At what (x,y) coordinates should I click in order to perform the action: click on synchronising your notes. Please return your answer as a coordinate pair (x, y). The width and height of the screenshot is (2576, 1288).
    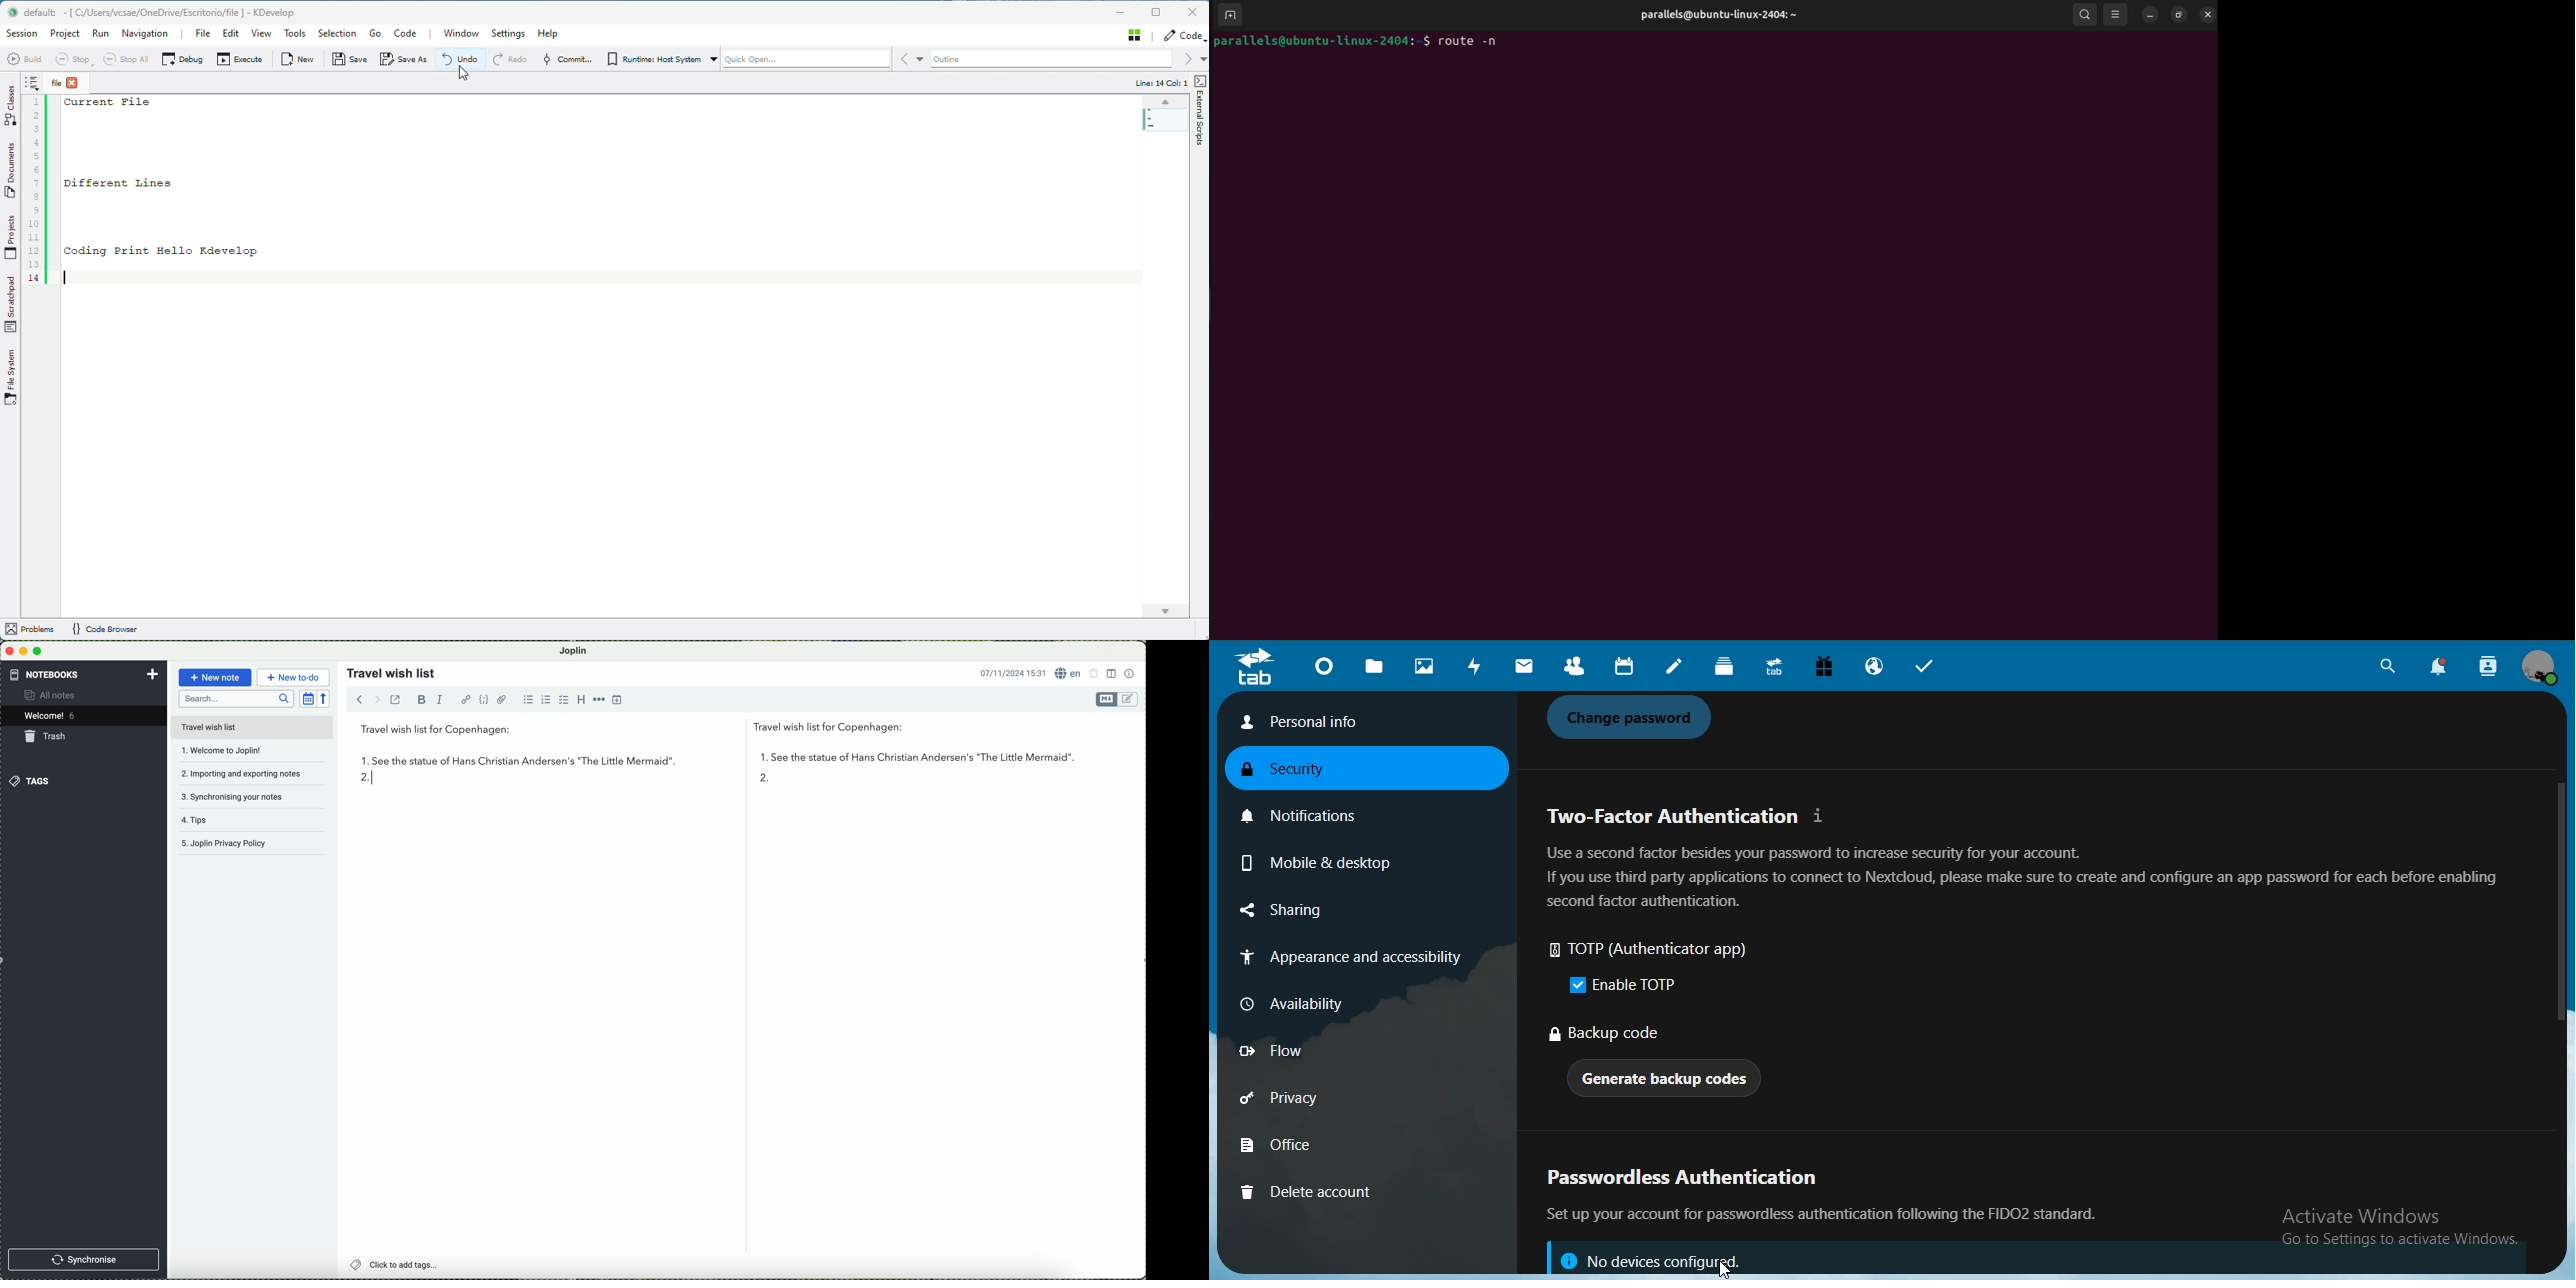
    Looking at the image, I should click on (239, 796).